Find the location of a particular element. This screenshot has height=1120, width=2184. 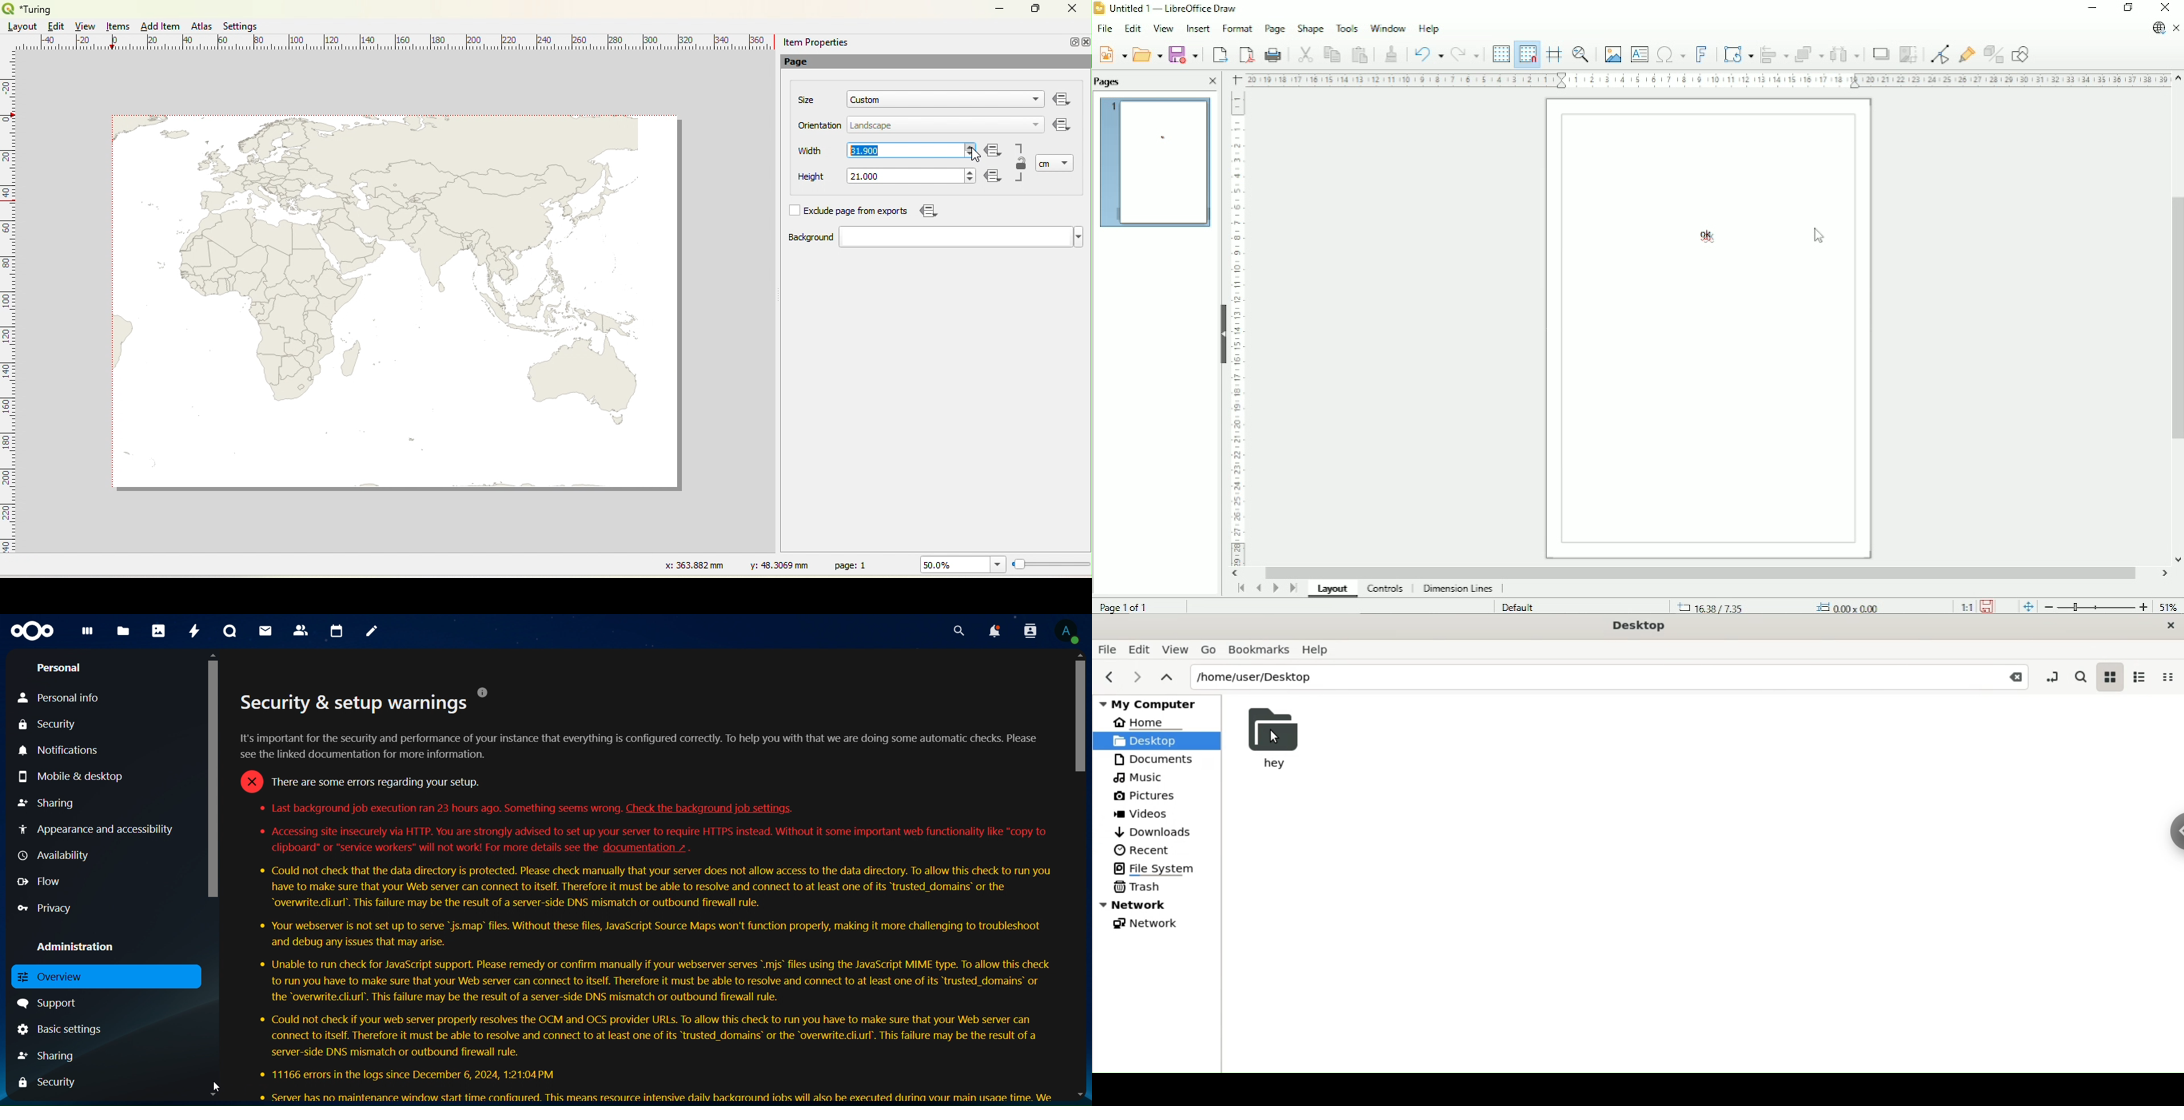

Page is located at coordinates (804, 63).